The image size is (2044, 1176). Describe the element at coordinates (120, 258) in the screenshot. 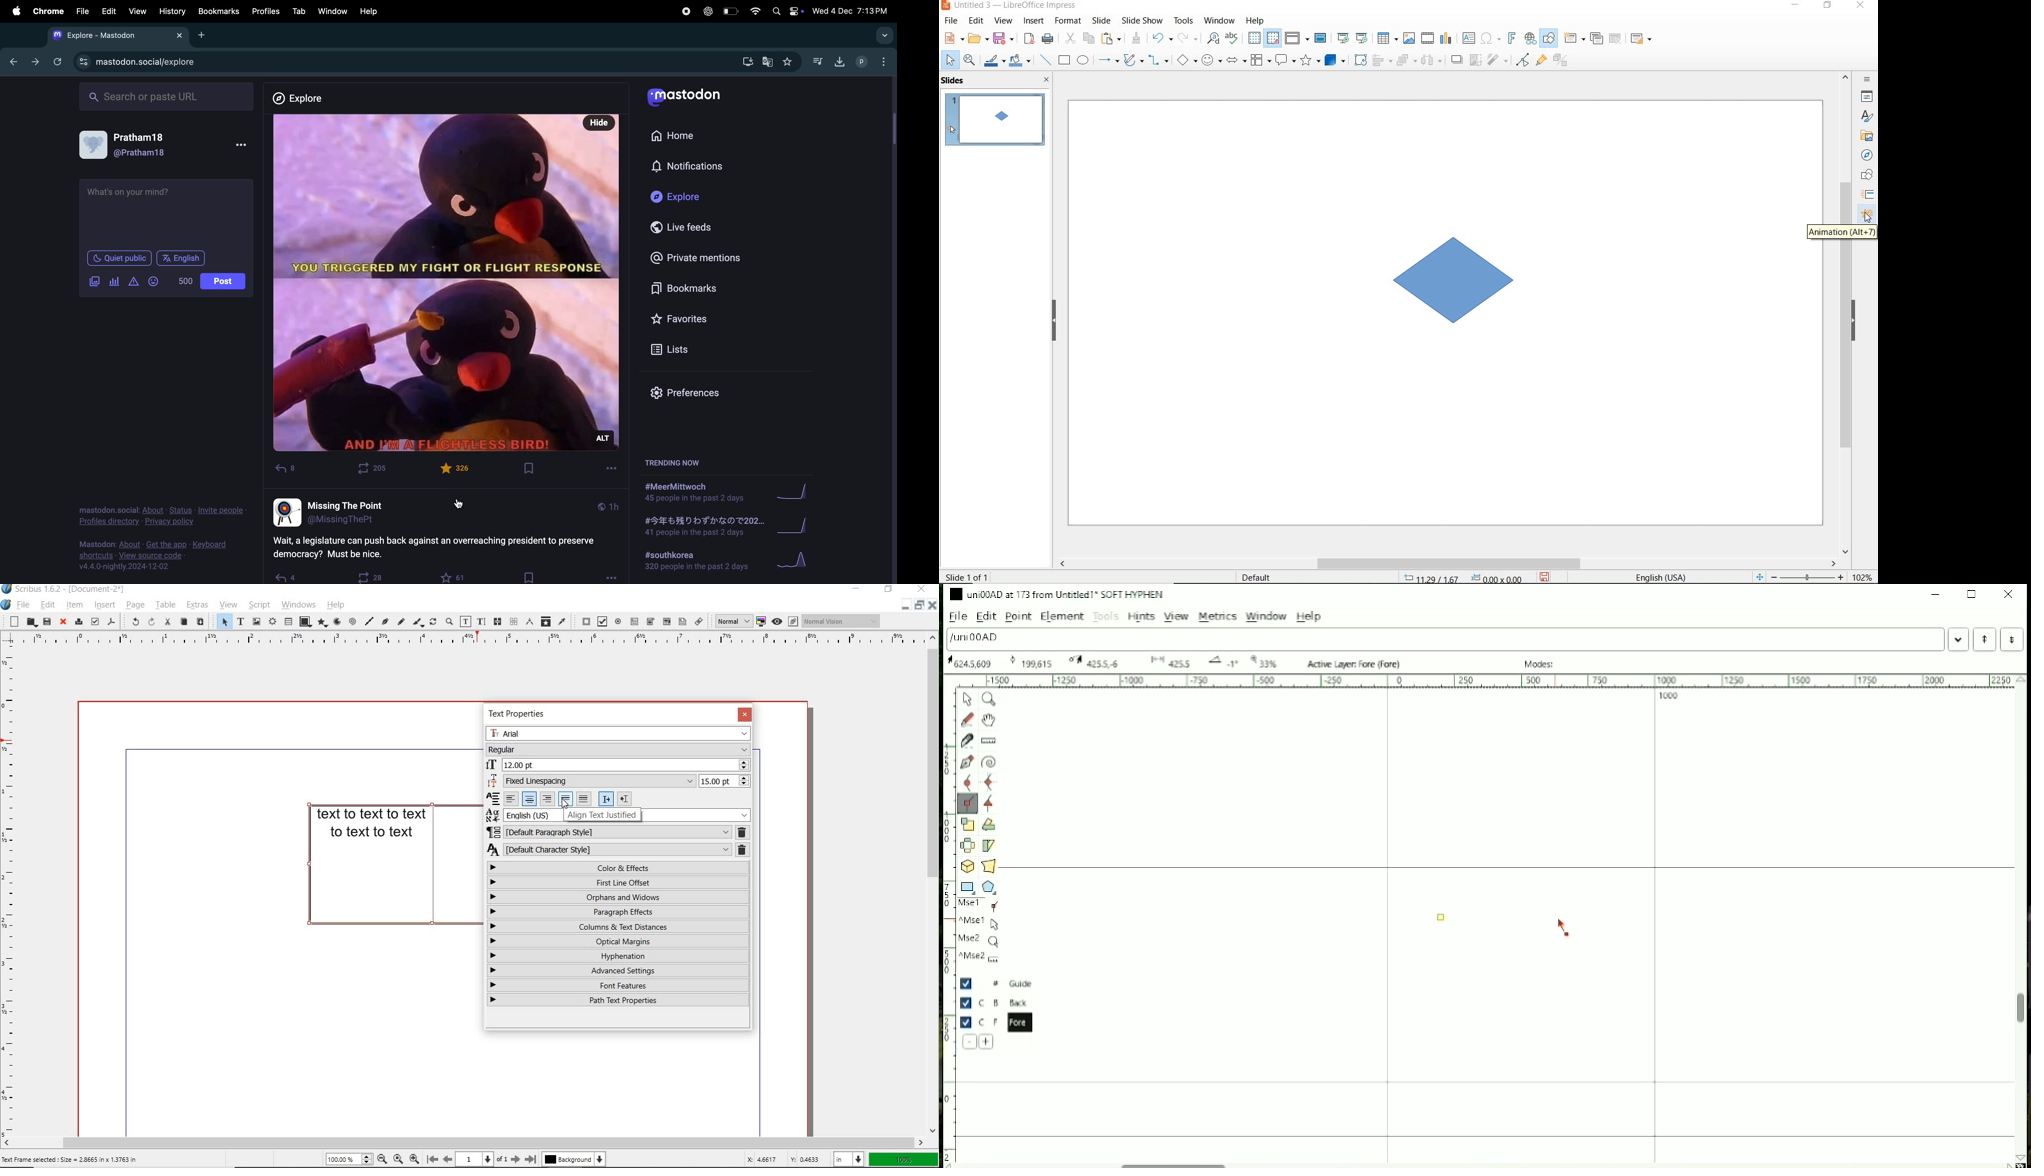

I see `Quiet public` at that location.